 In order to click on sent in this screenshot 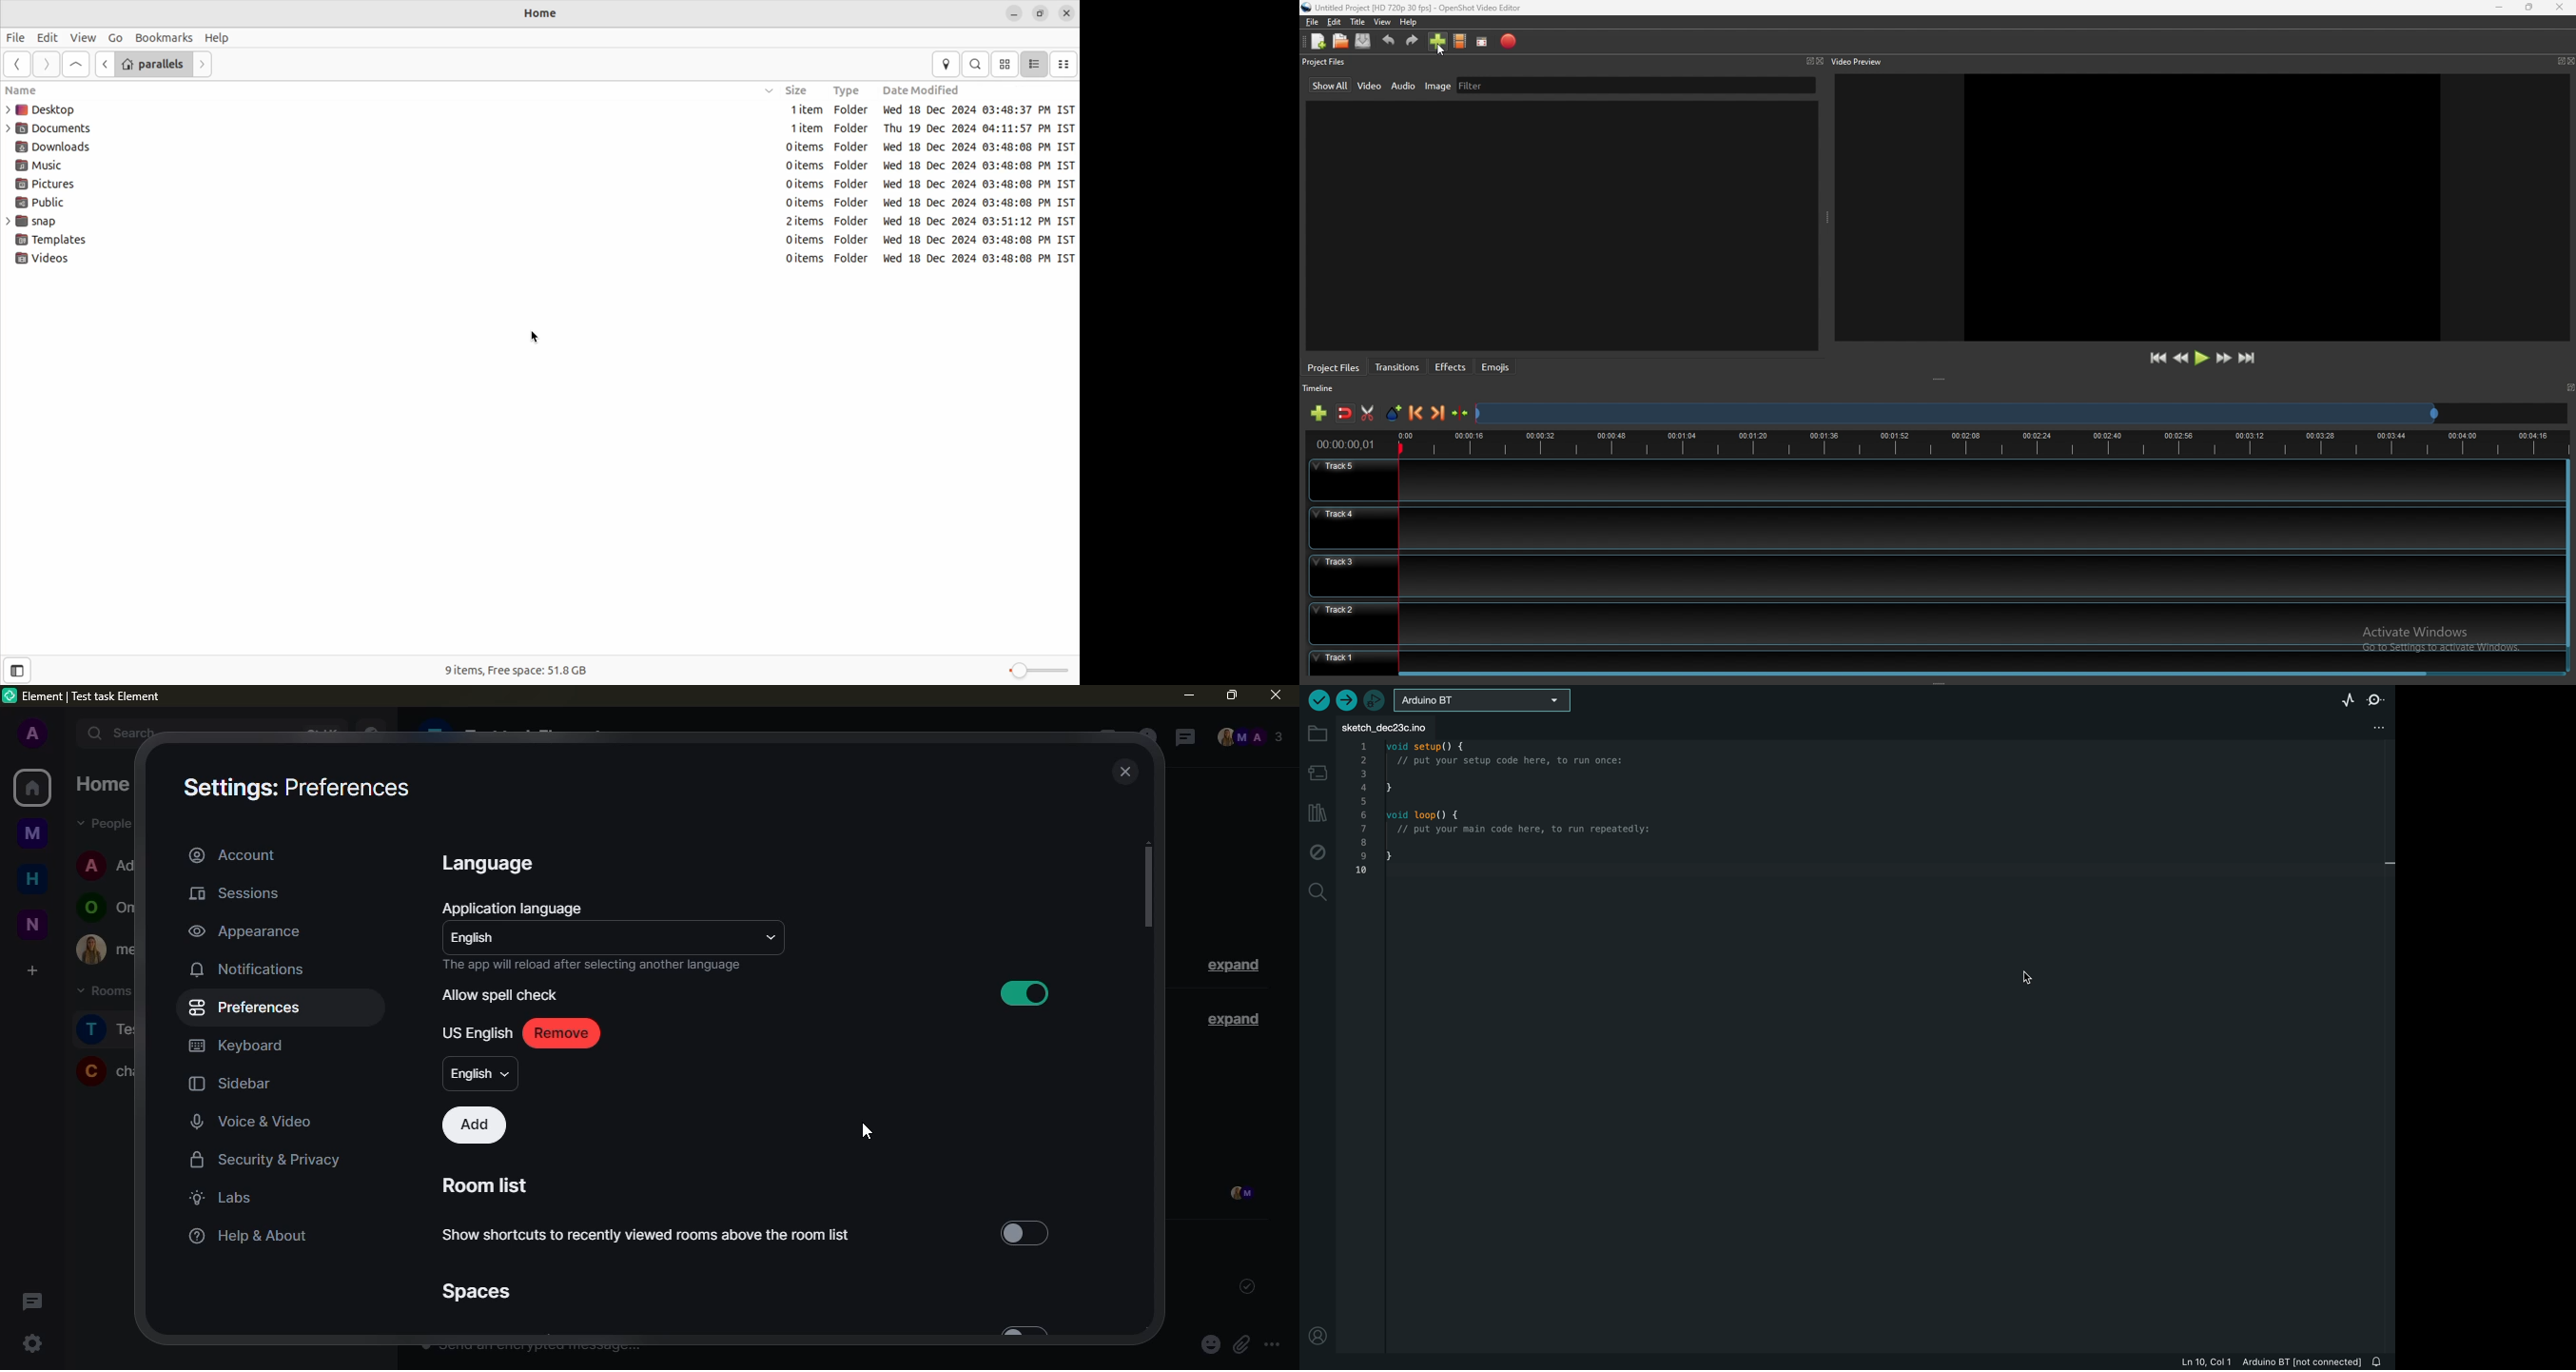, I will do `click(1245, 1287)`.